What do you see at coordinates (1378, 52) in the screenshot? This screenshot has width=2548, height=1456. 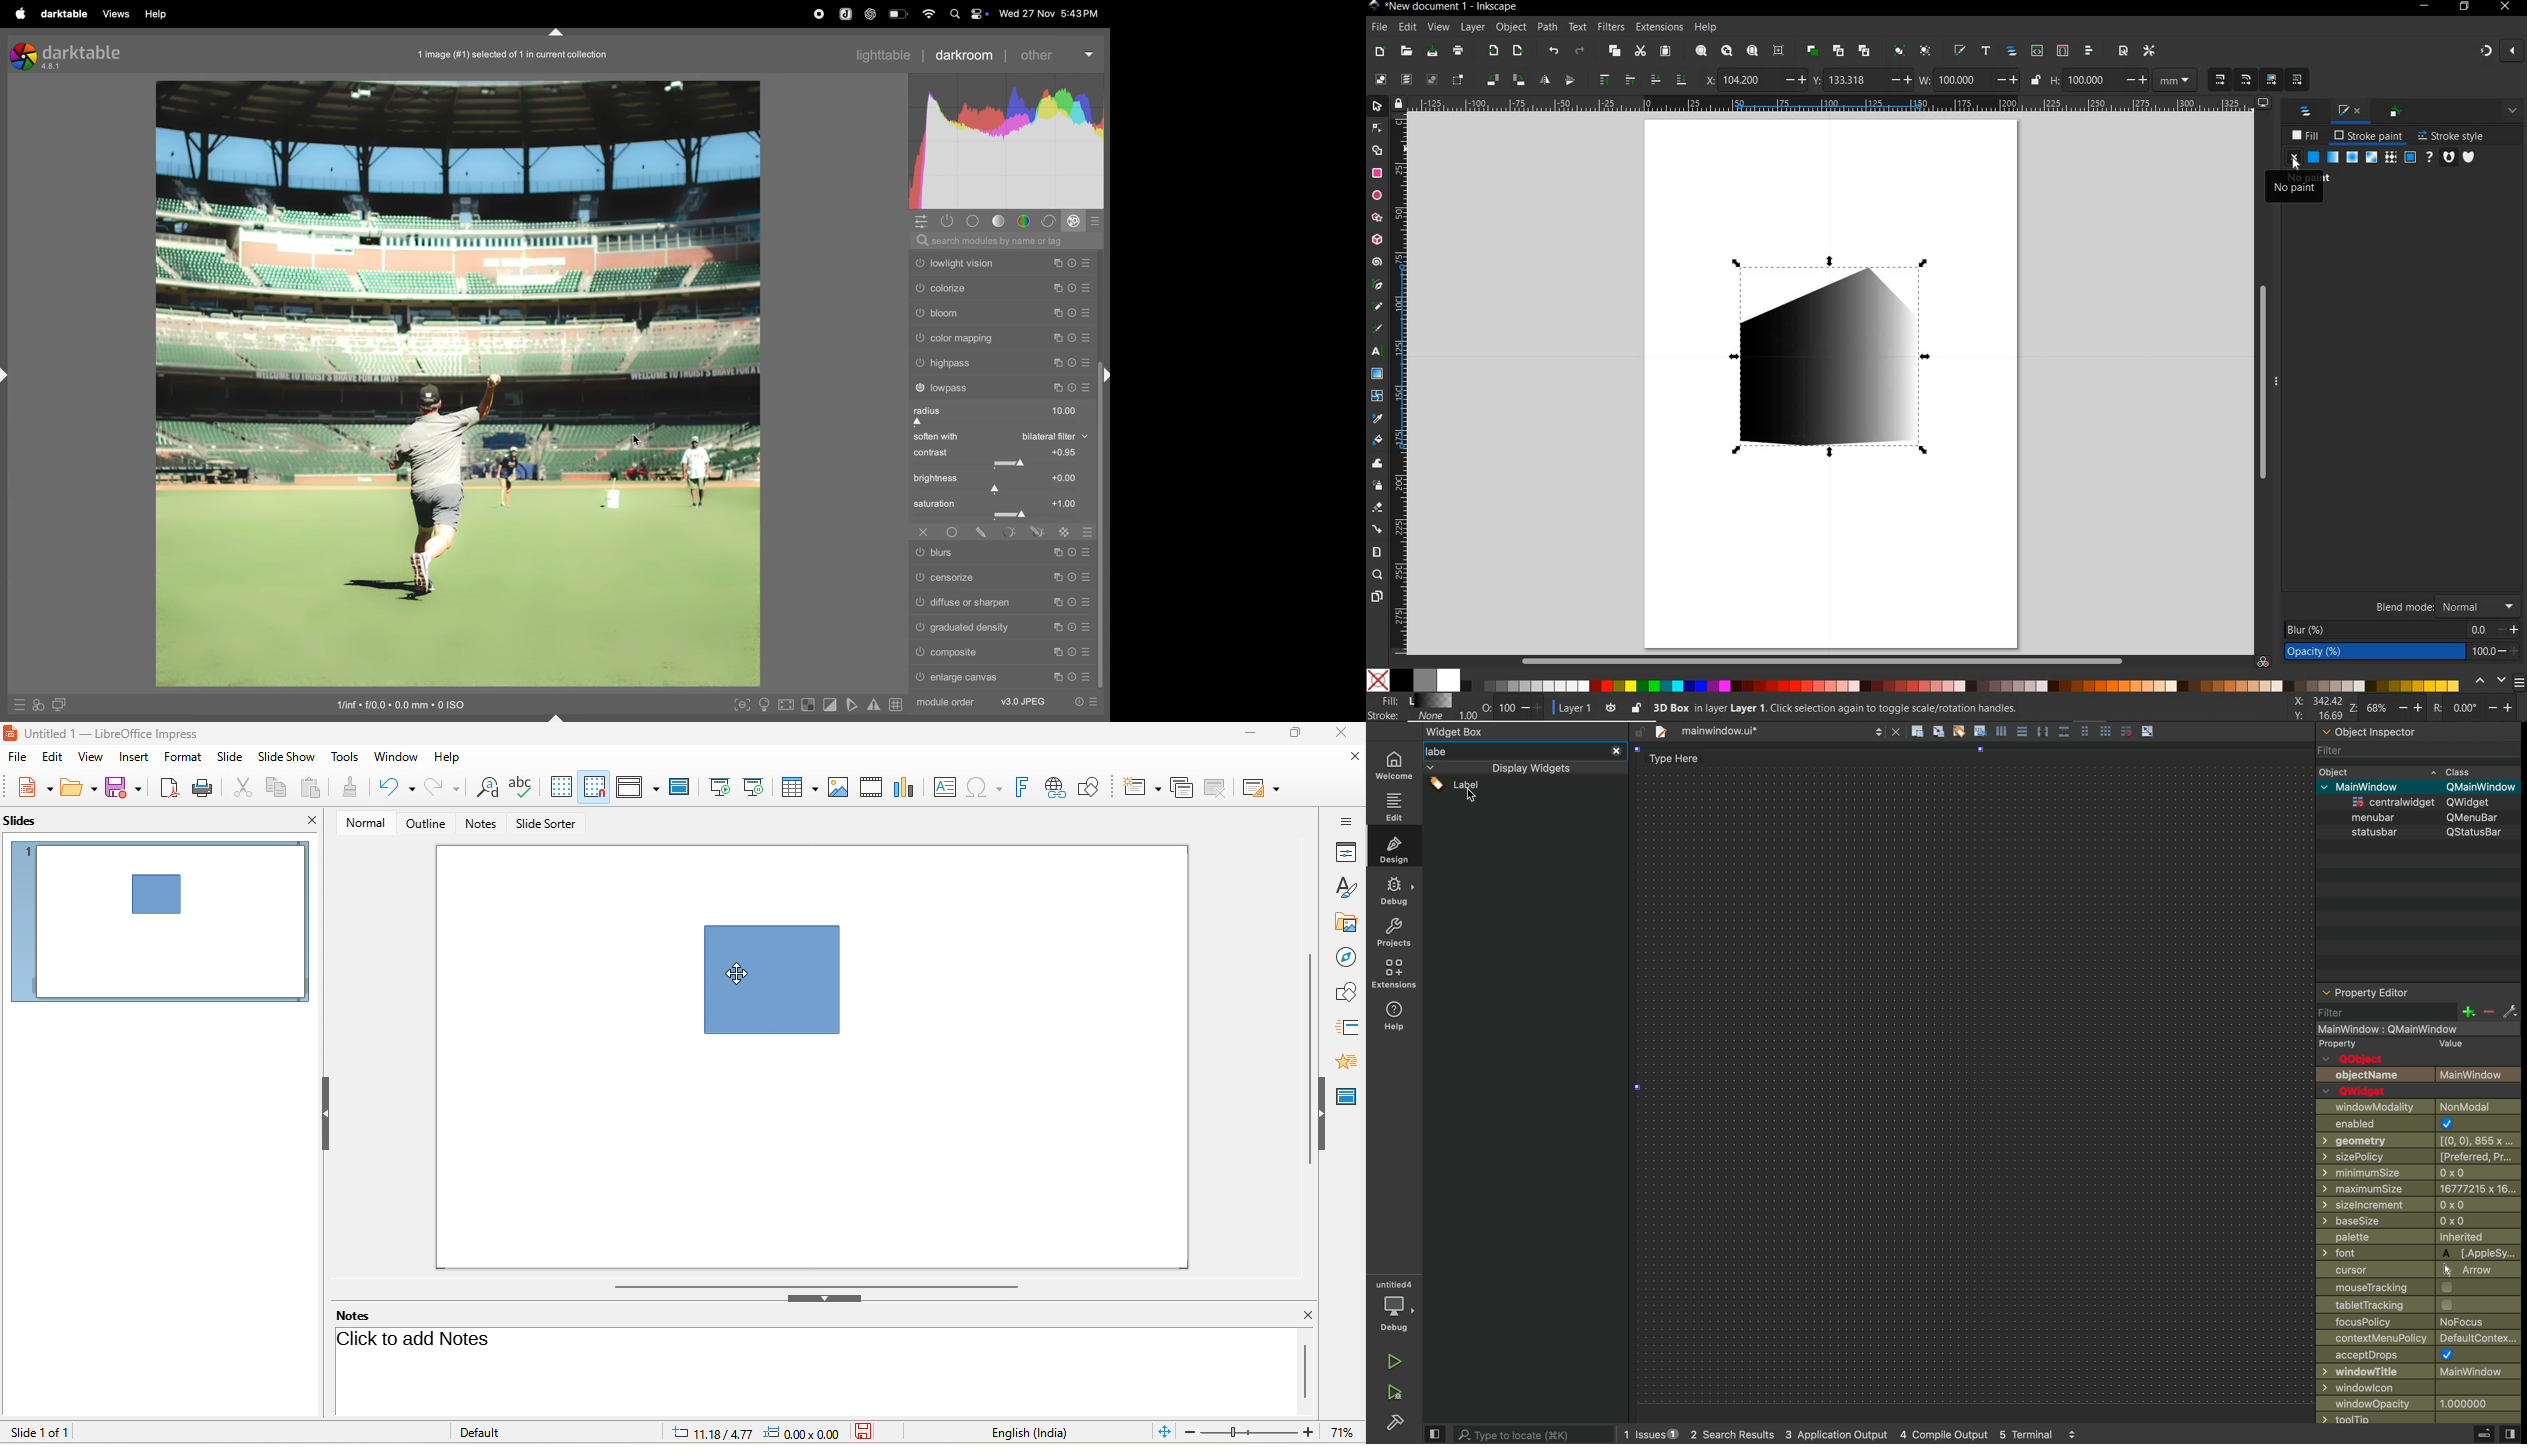 I see `NEW` at bounding box center [1378, 52].